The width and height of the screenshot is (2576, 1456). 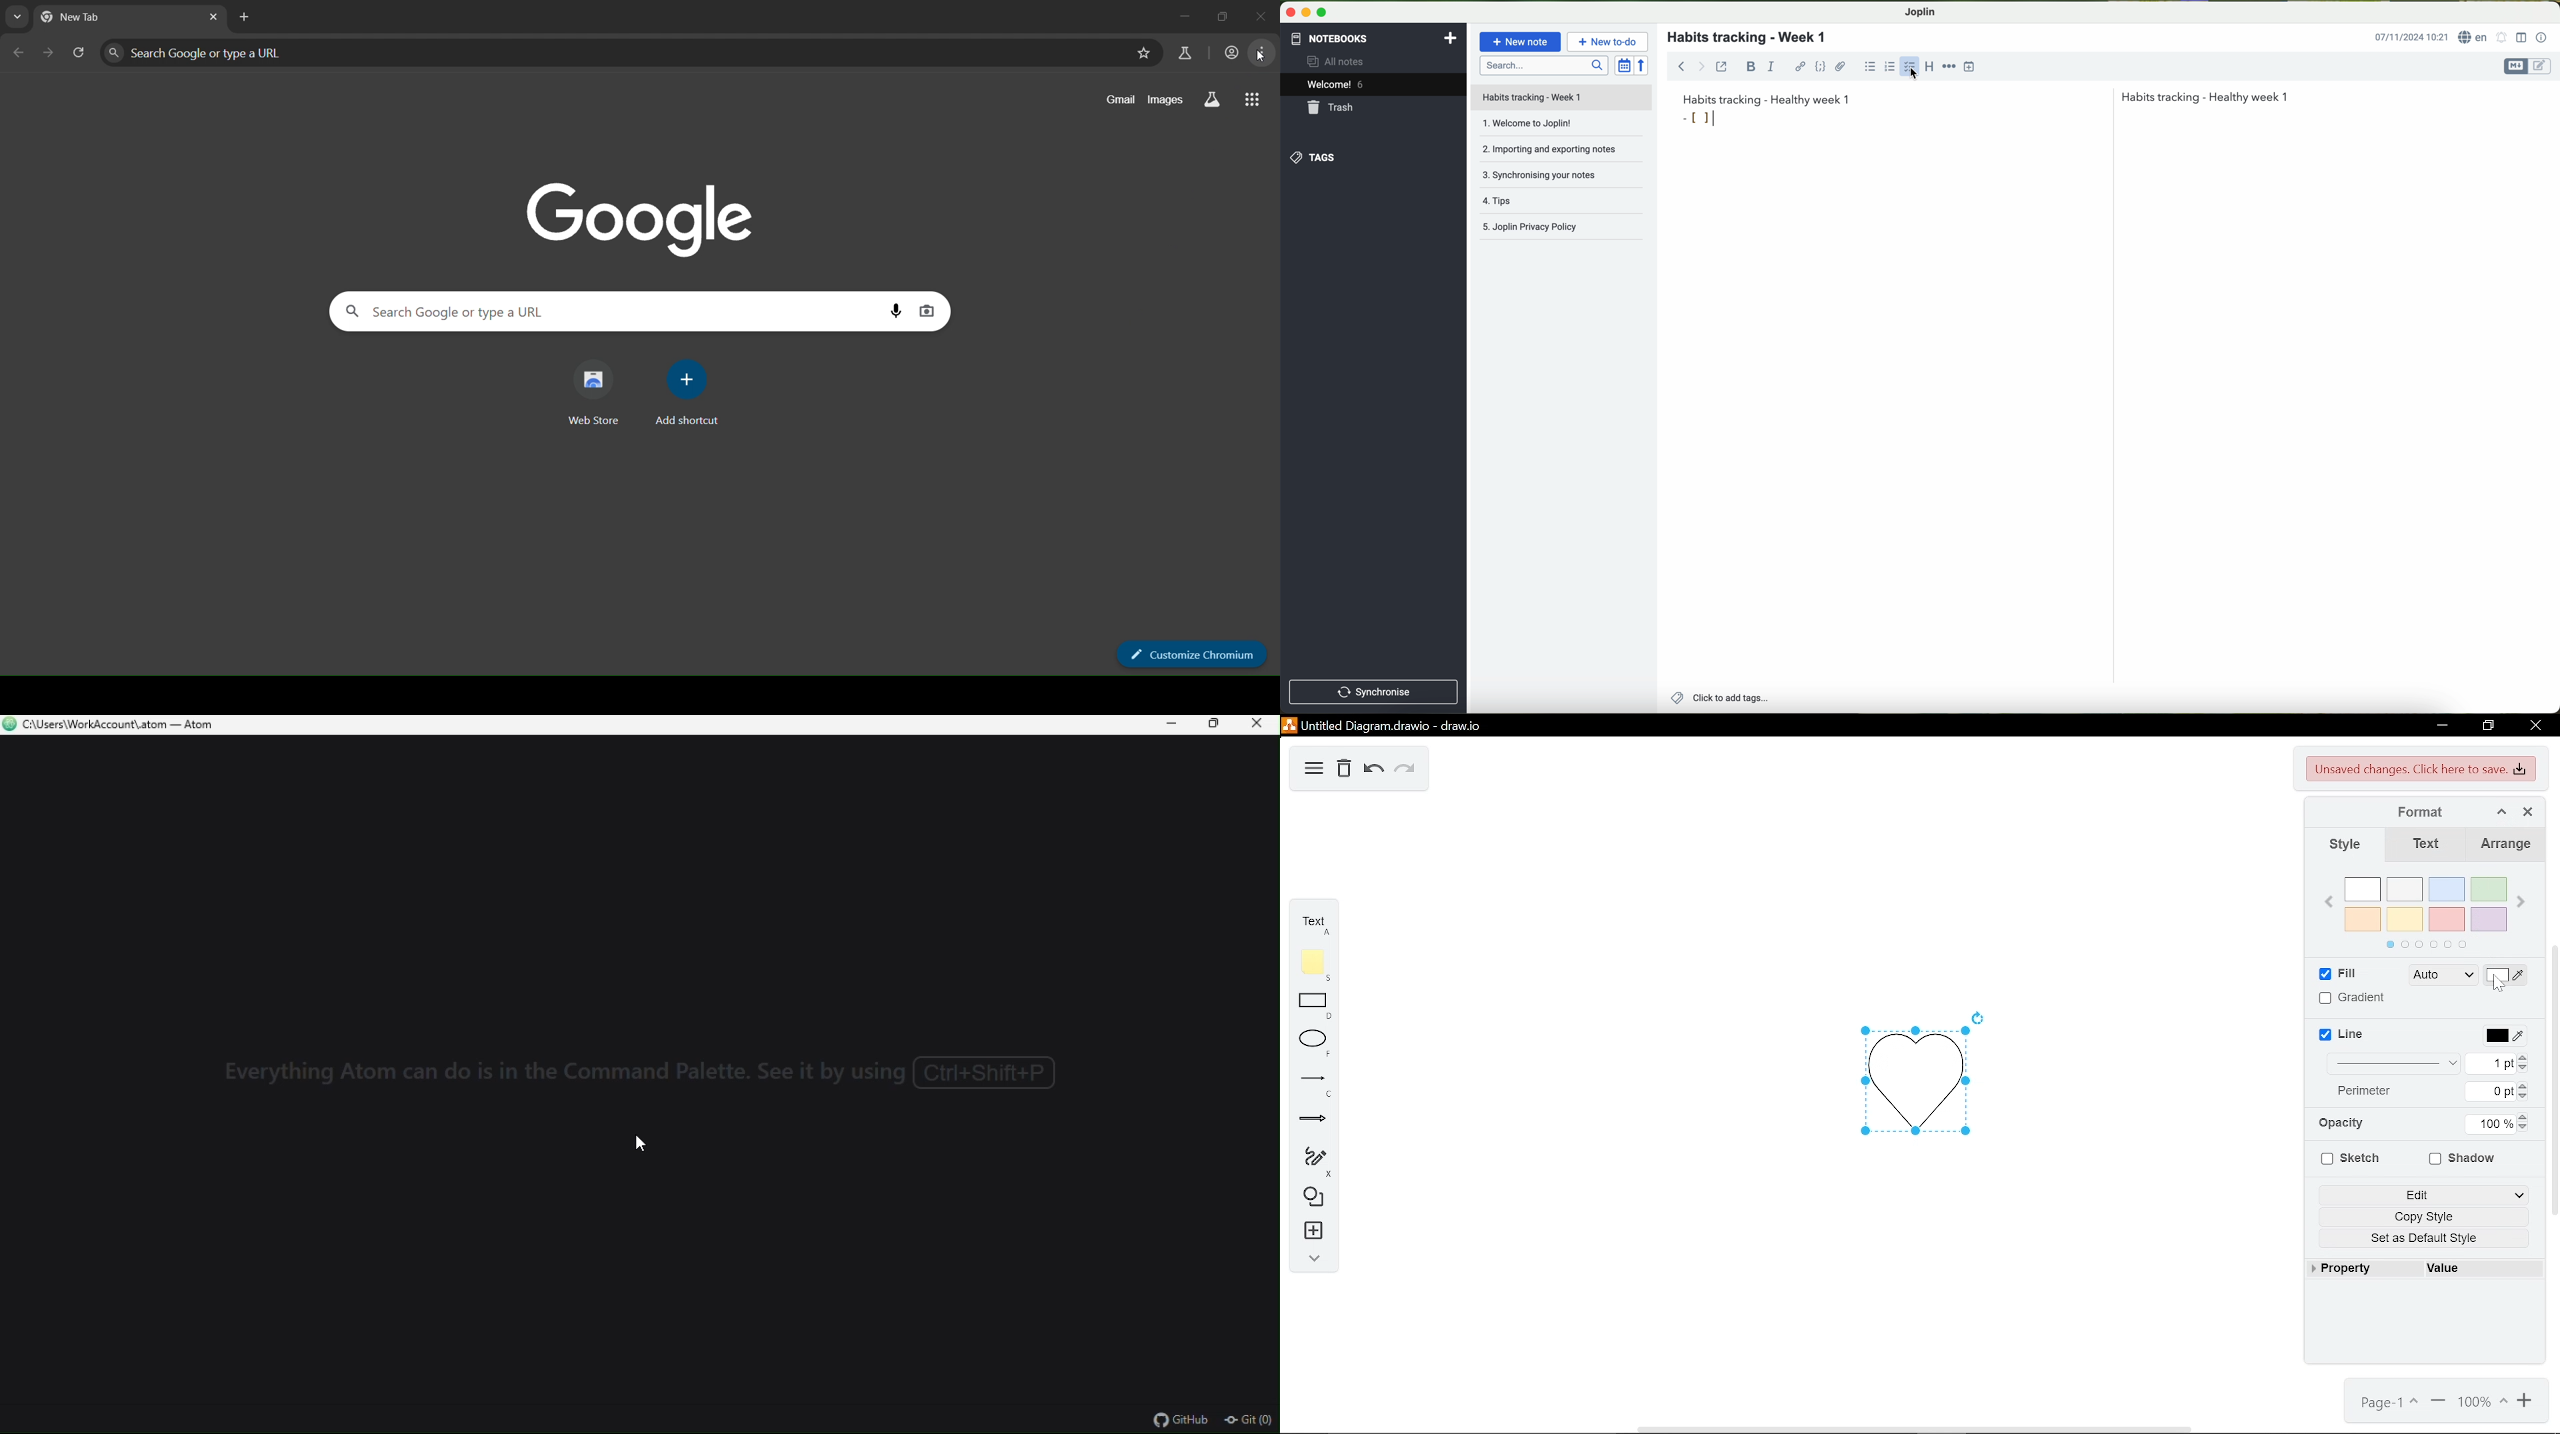 I want to click on habits tracking - week 1, so click(x=1753, y=38).